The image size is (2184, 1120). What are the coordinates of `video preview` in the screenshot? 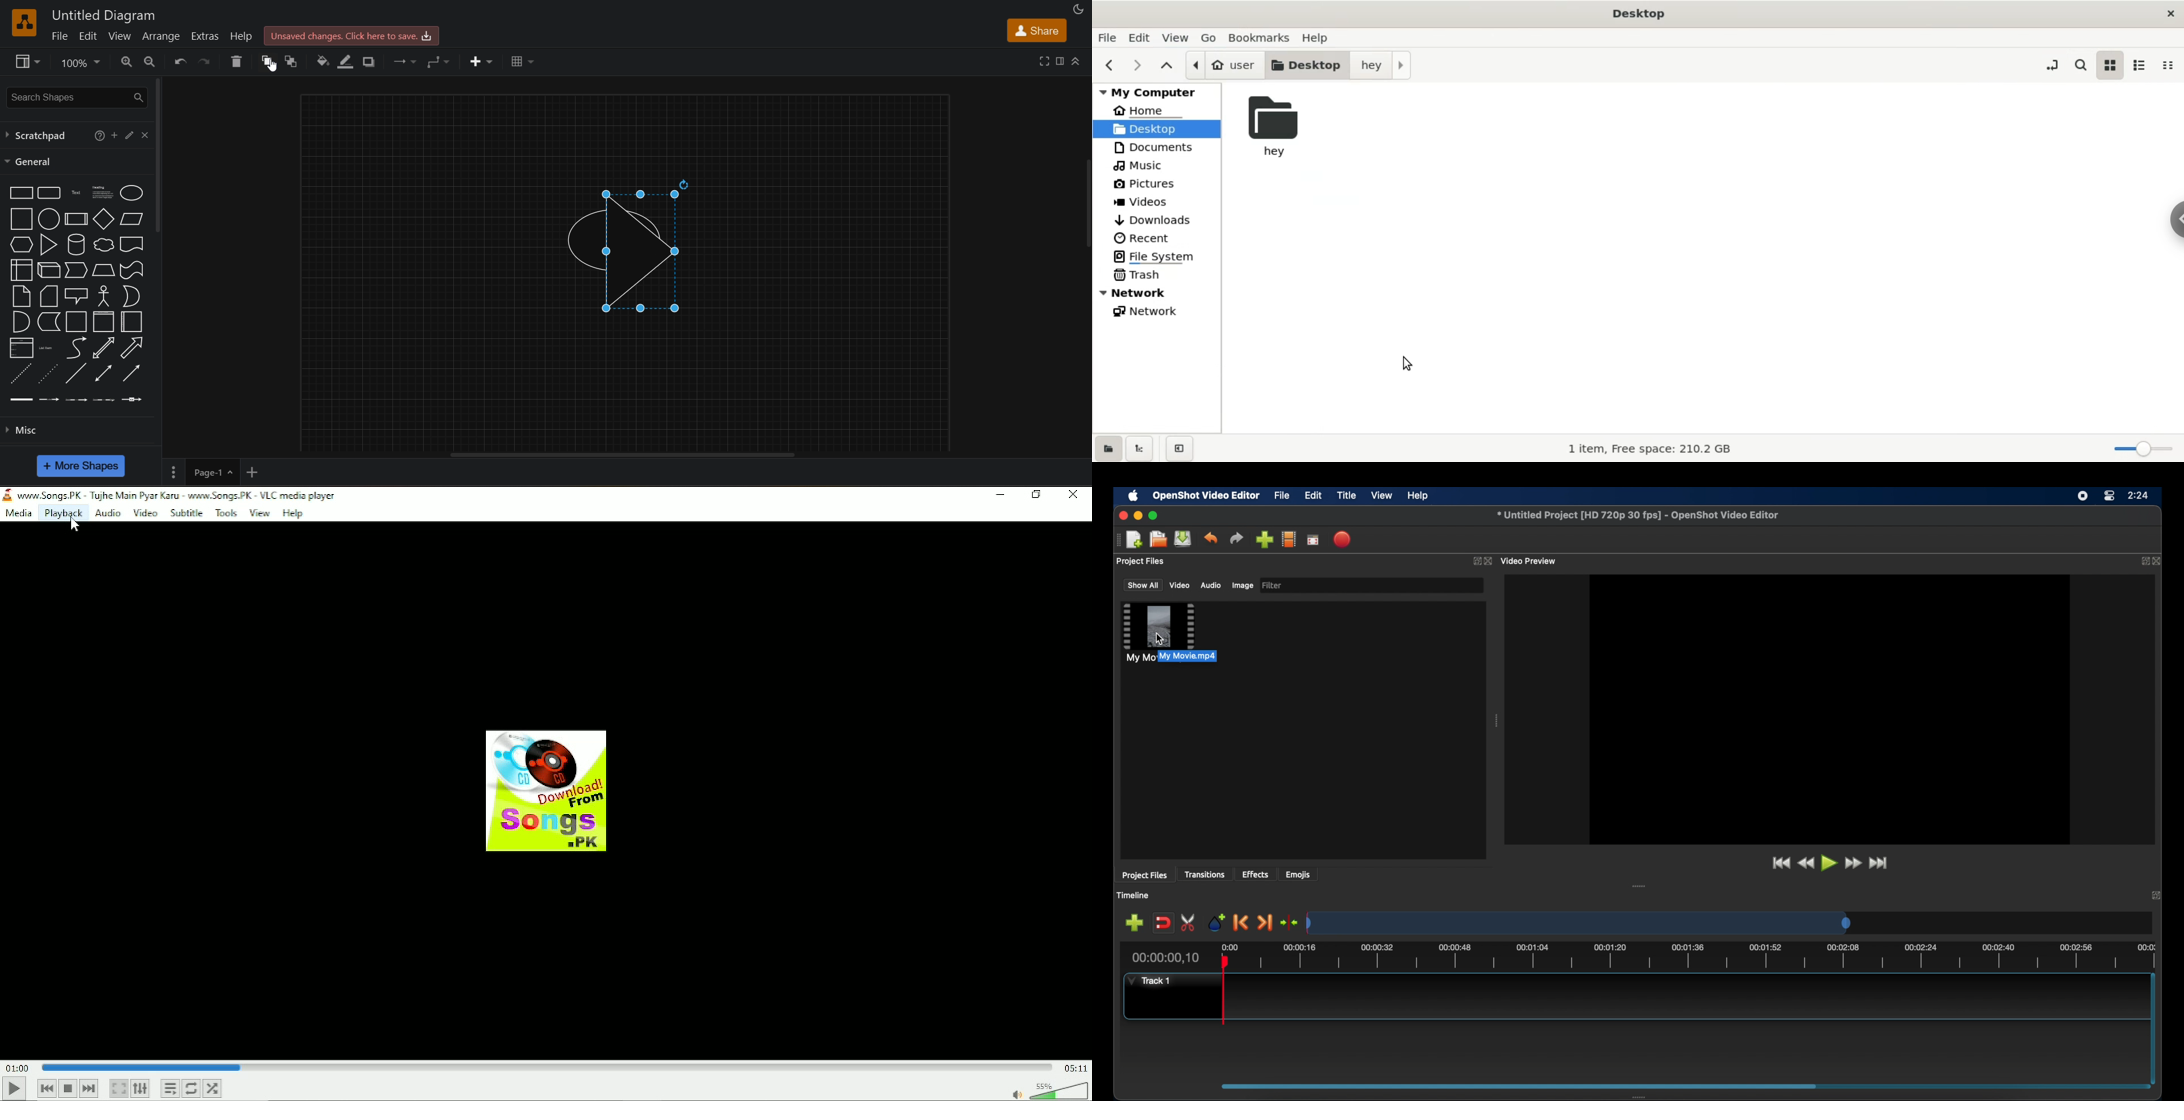 It's located at (1530, 560).